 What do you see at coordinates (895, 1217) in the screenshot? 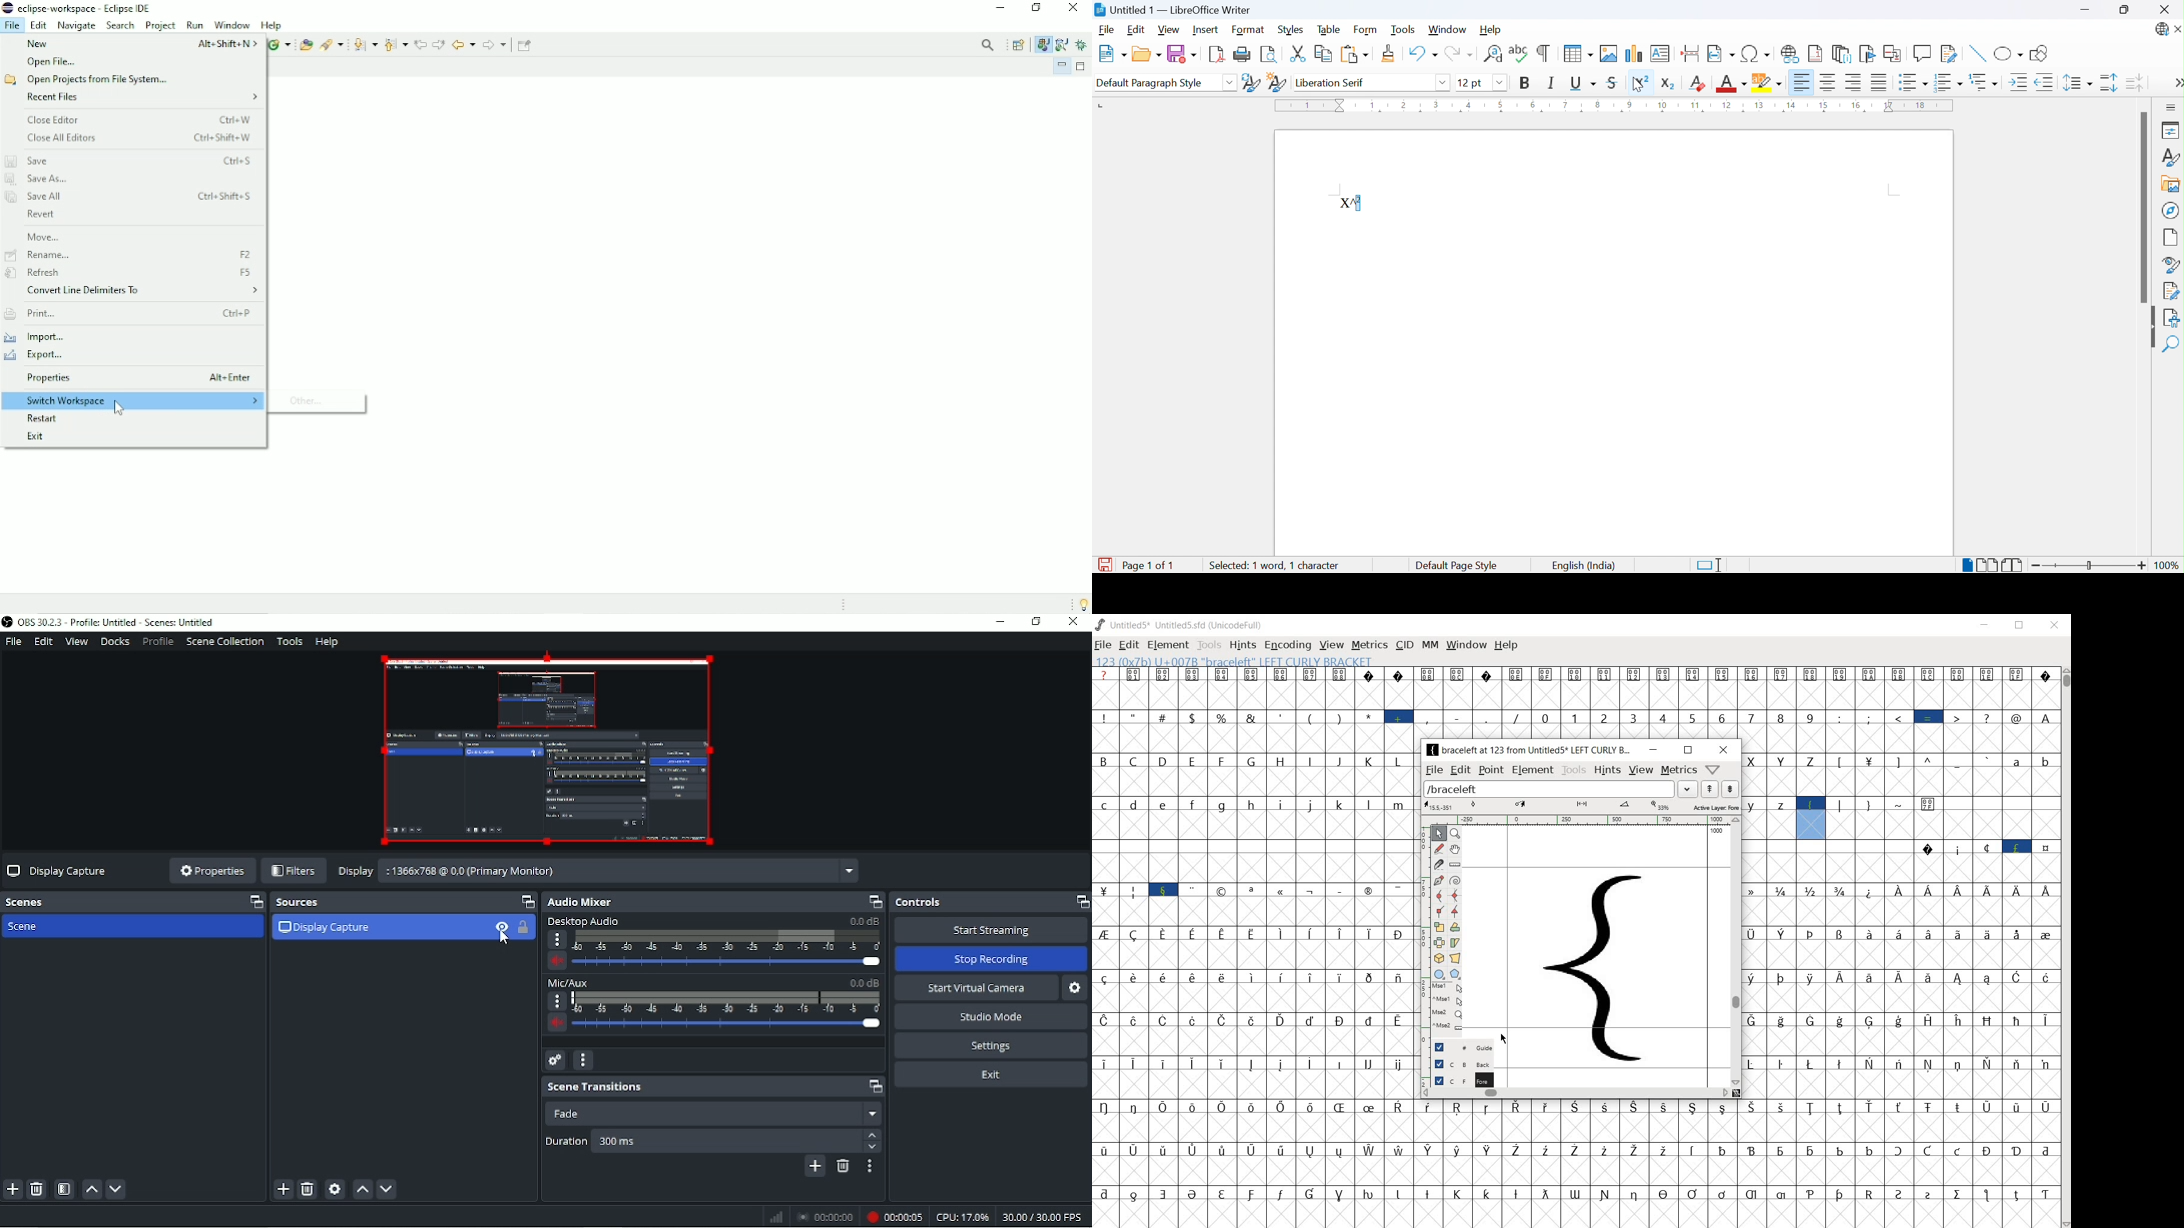
I see `Recording` at bounding box center [895, 1217].